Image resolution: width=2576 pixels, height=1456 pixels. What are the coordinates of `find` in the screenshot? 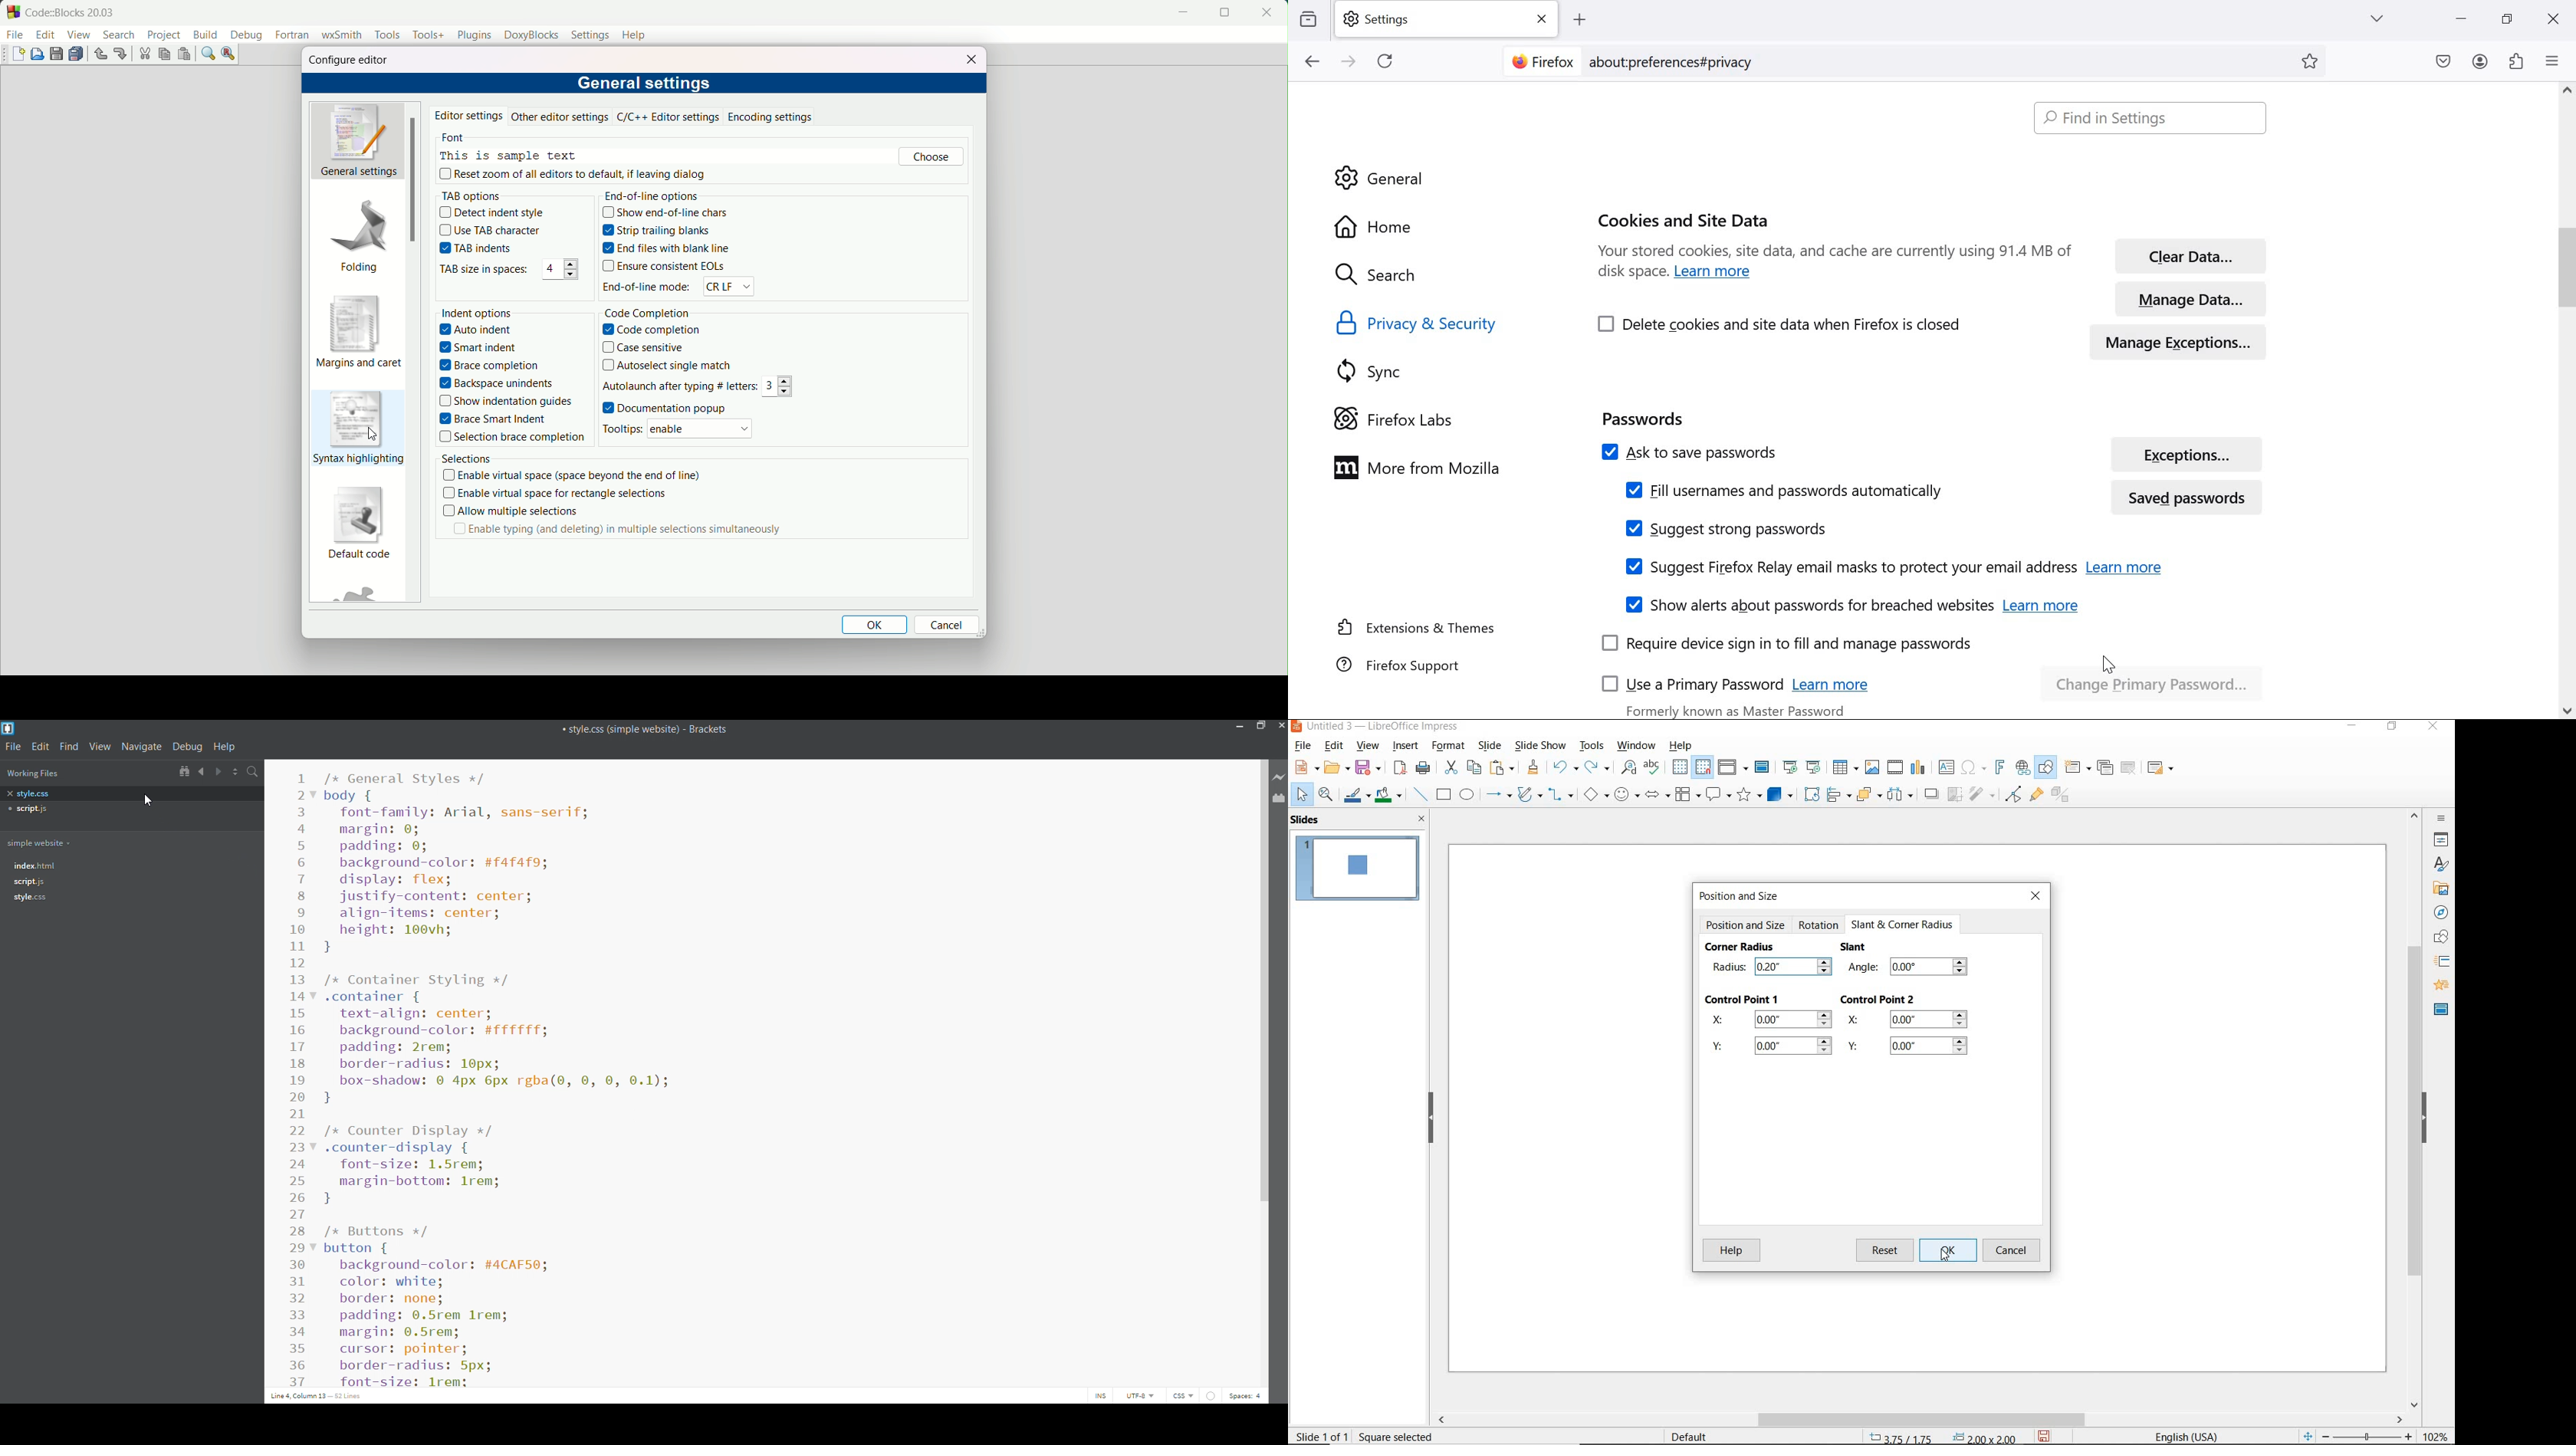 It's located at (208, 53).